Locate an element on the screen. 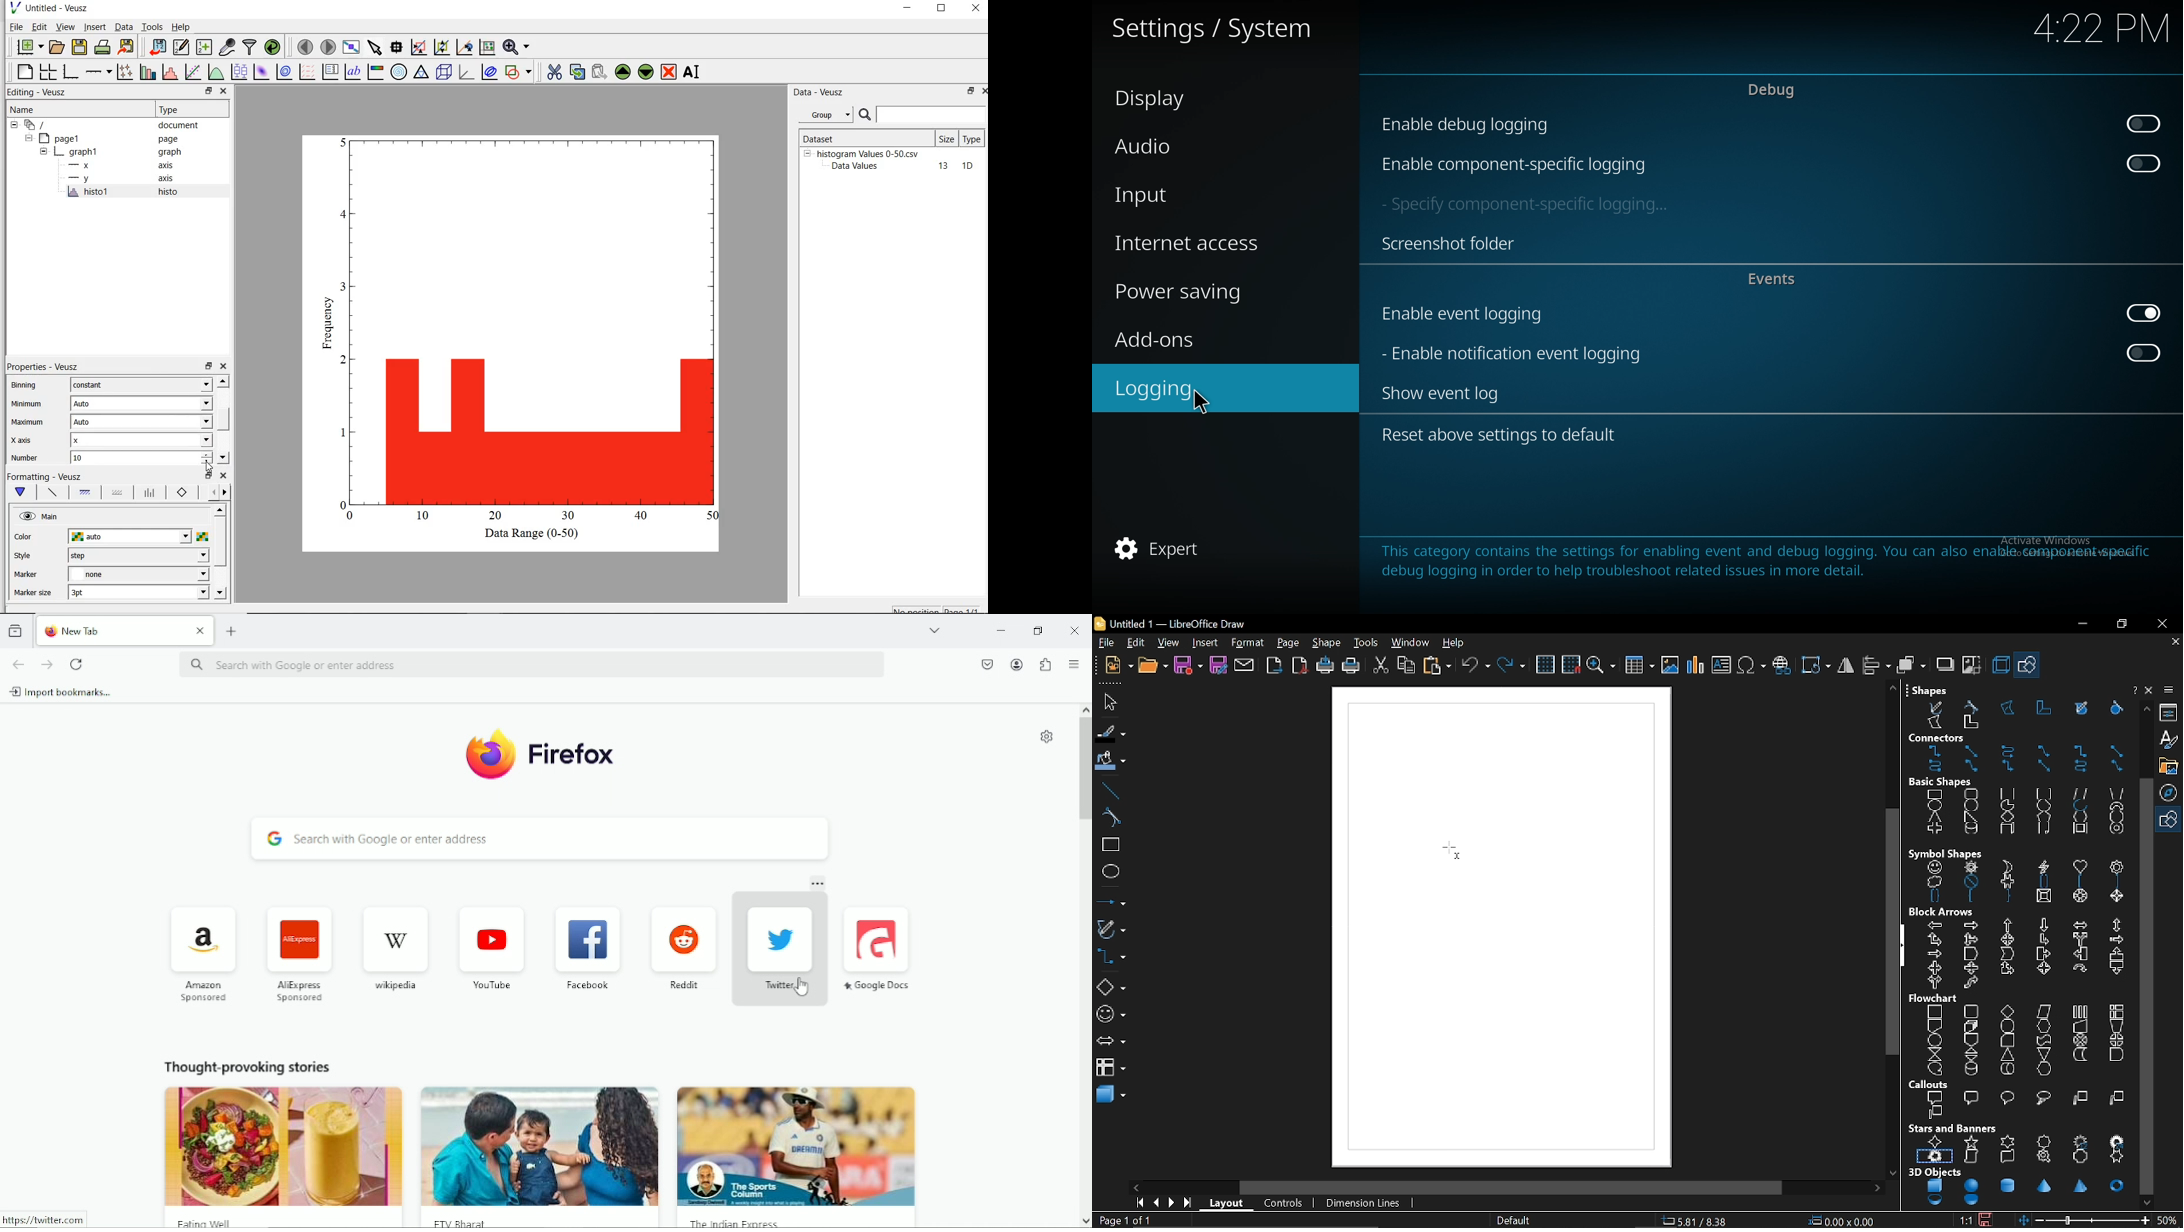  add ons is located at coordinates (1212, 339).